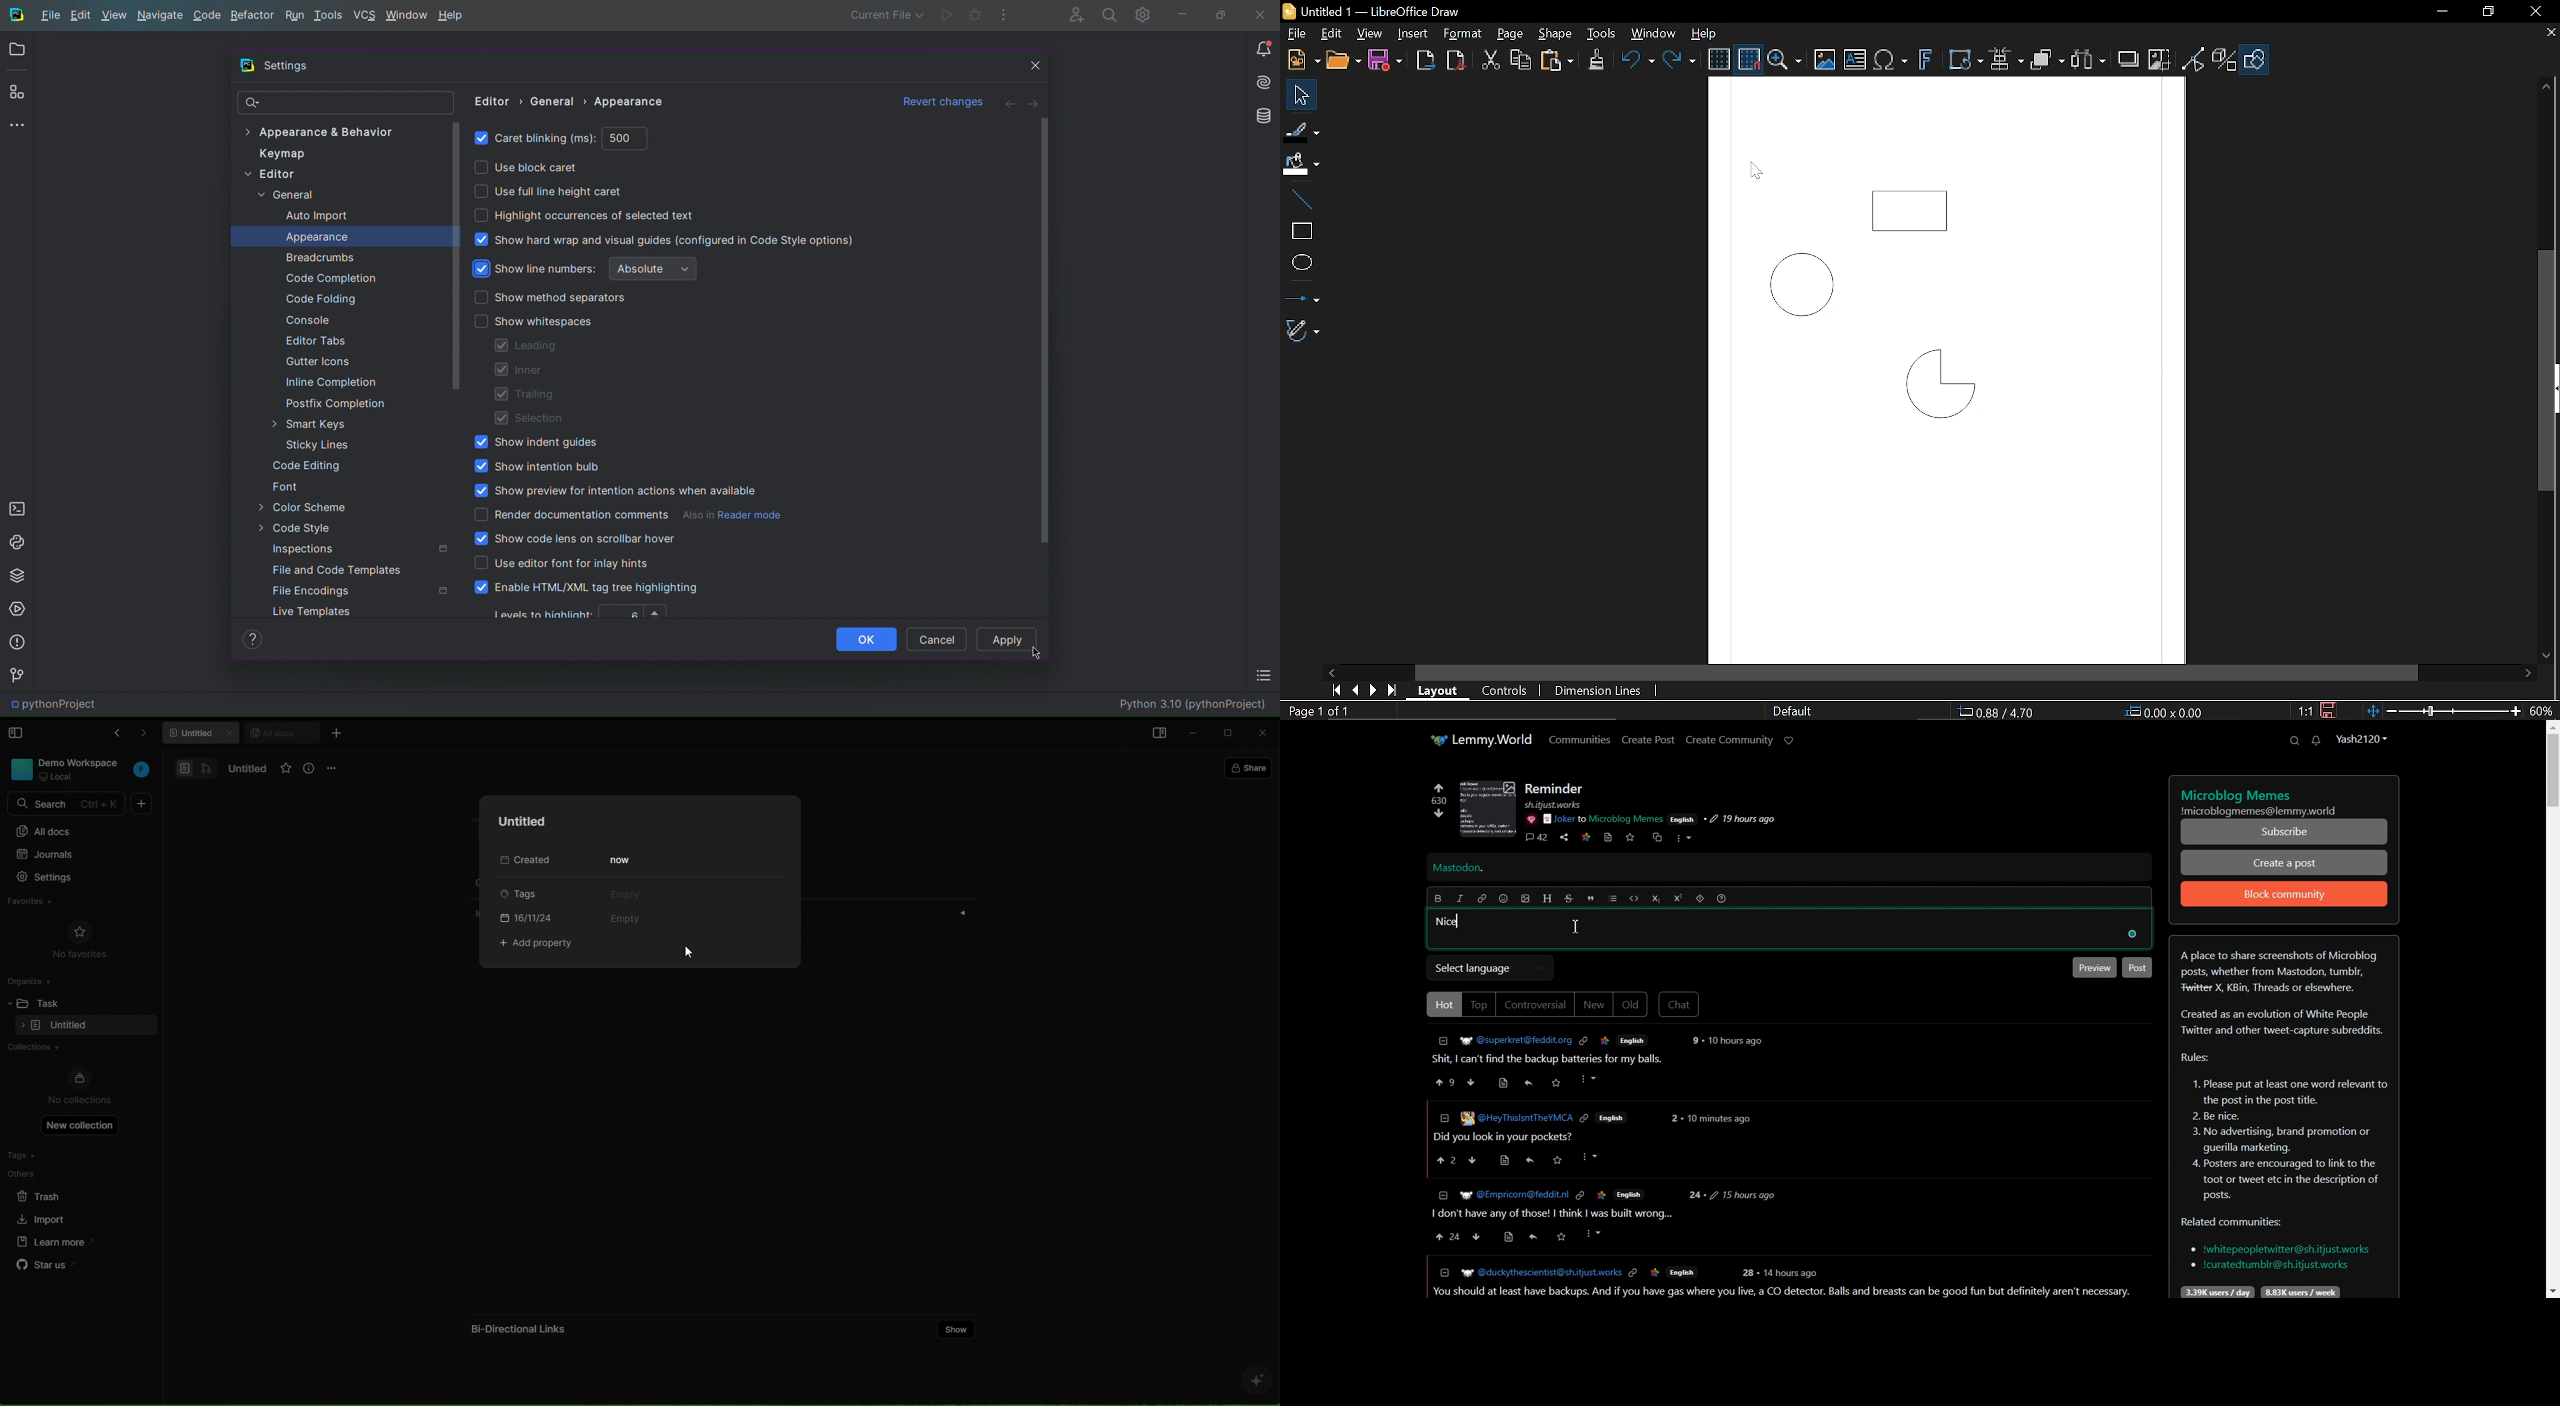 This screenshot has width=2576, height=1428. What do you see at coordinates (1506, 35) in the screenshot?
I see `Page` at bounding box center [1506, 35].